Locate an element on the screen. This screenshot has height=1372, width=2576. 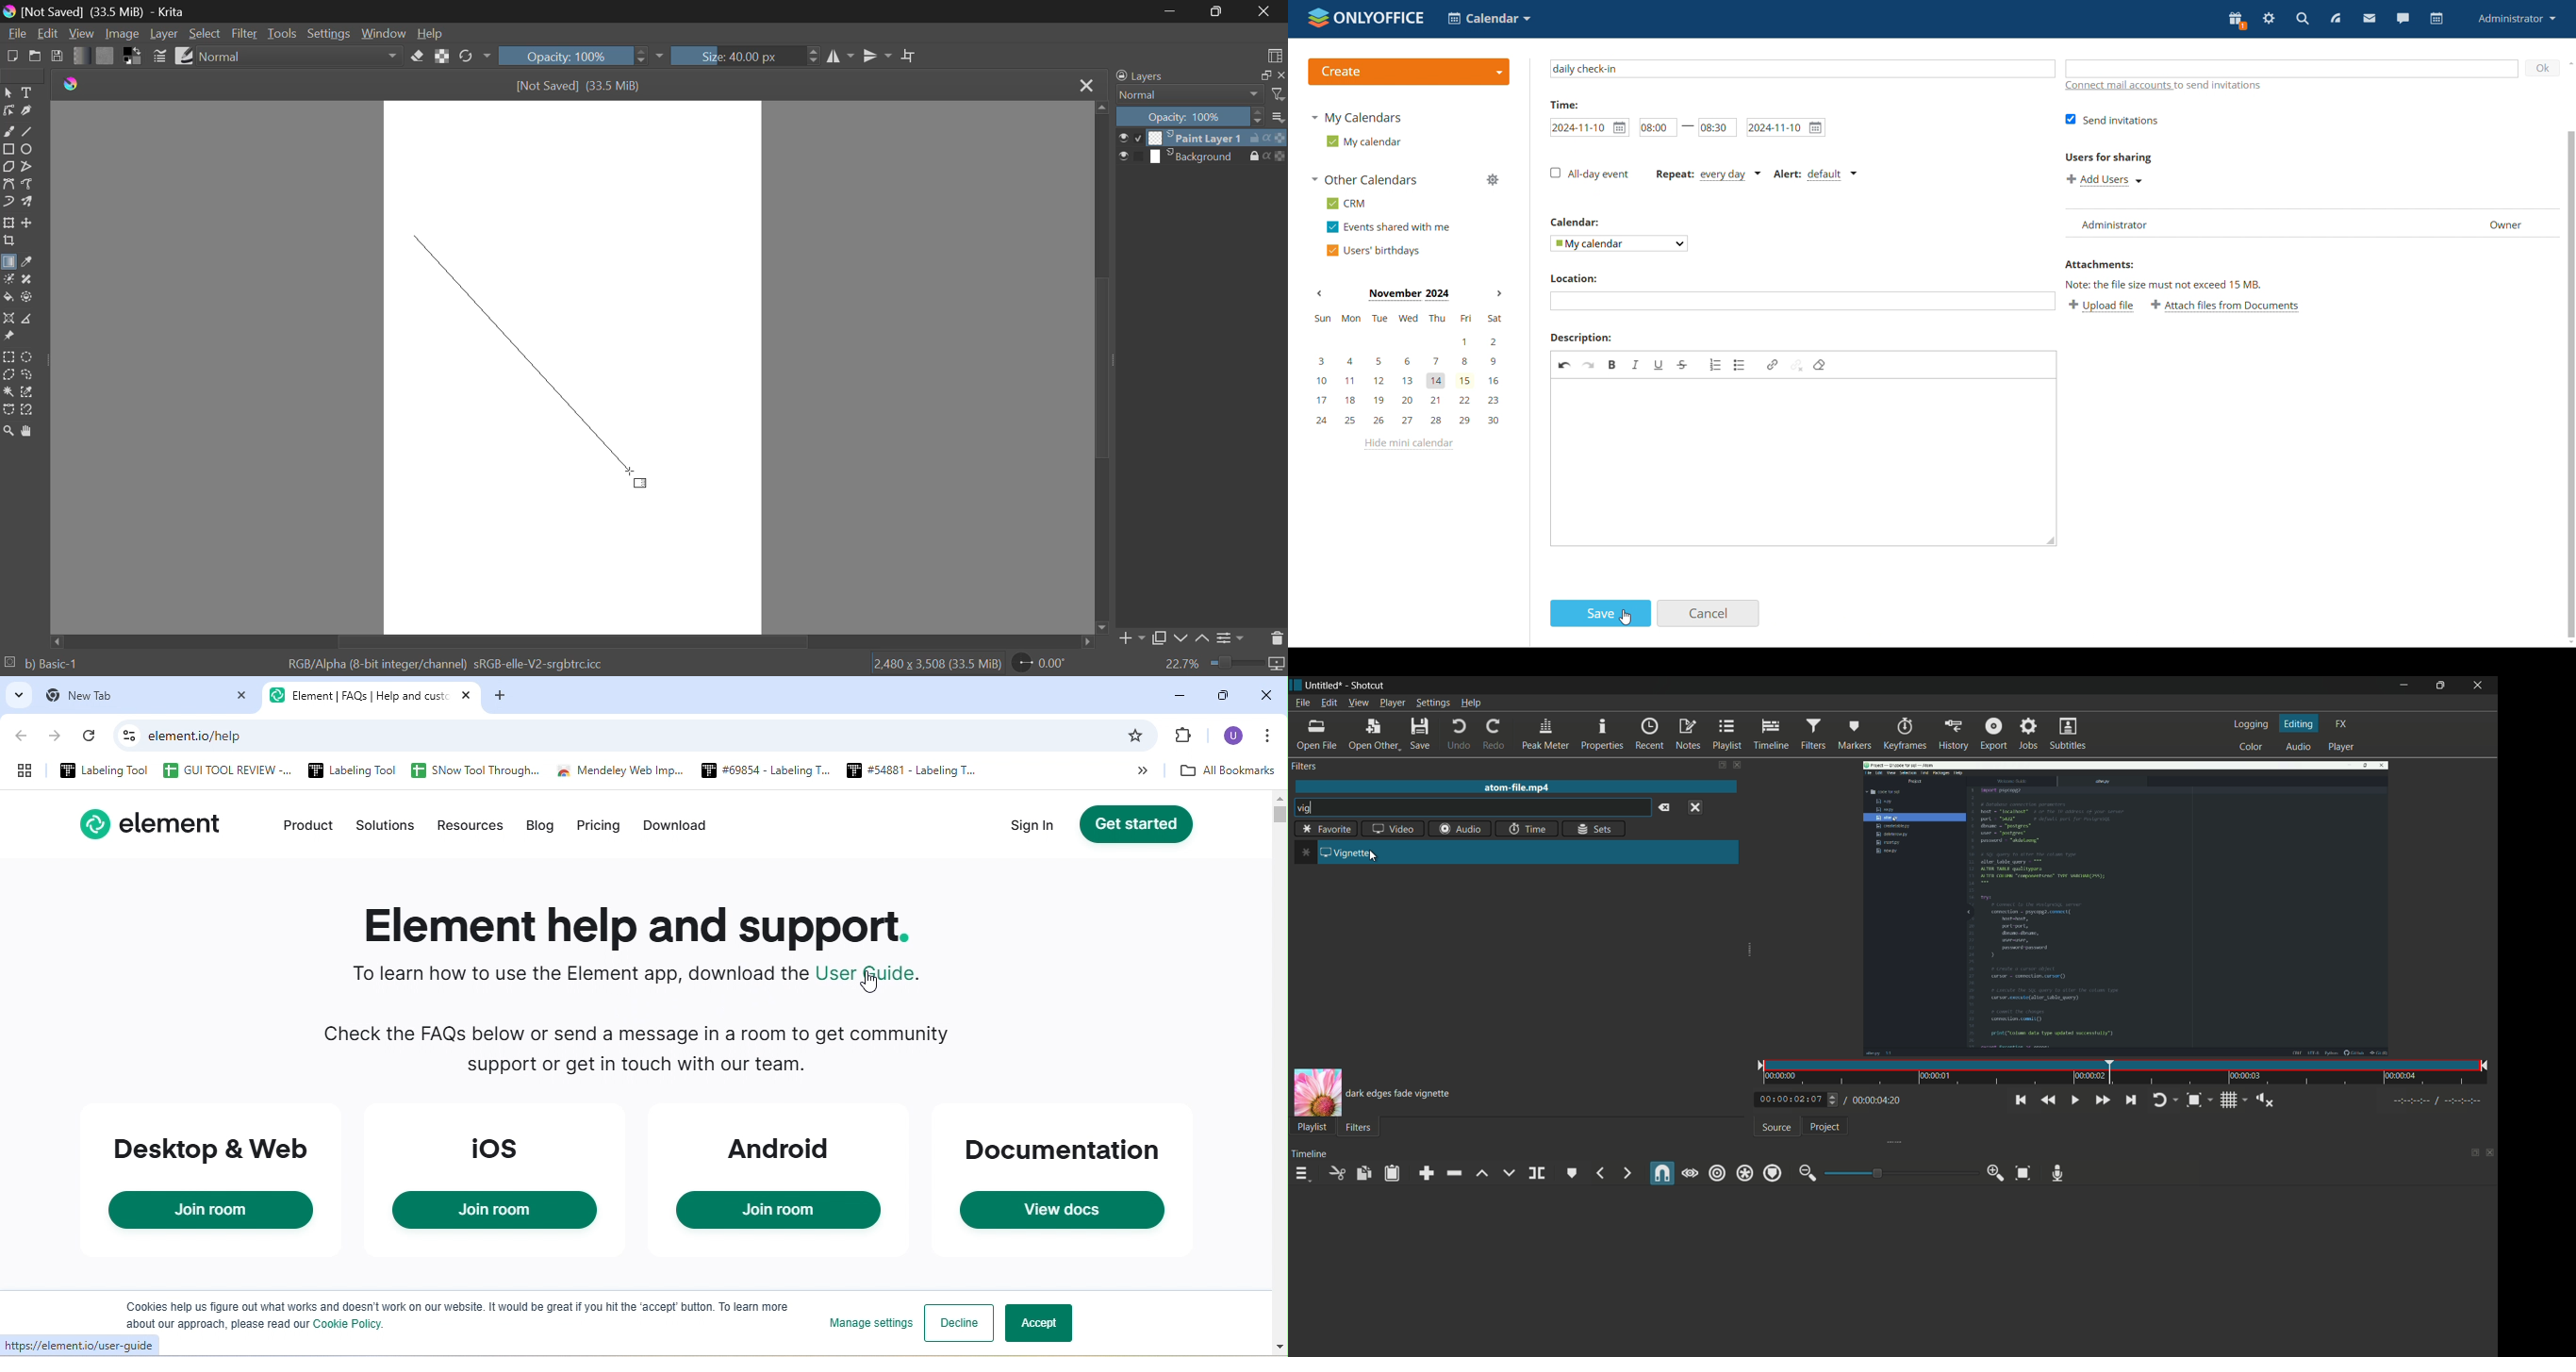
pricing is located at coordinates (598, 829).